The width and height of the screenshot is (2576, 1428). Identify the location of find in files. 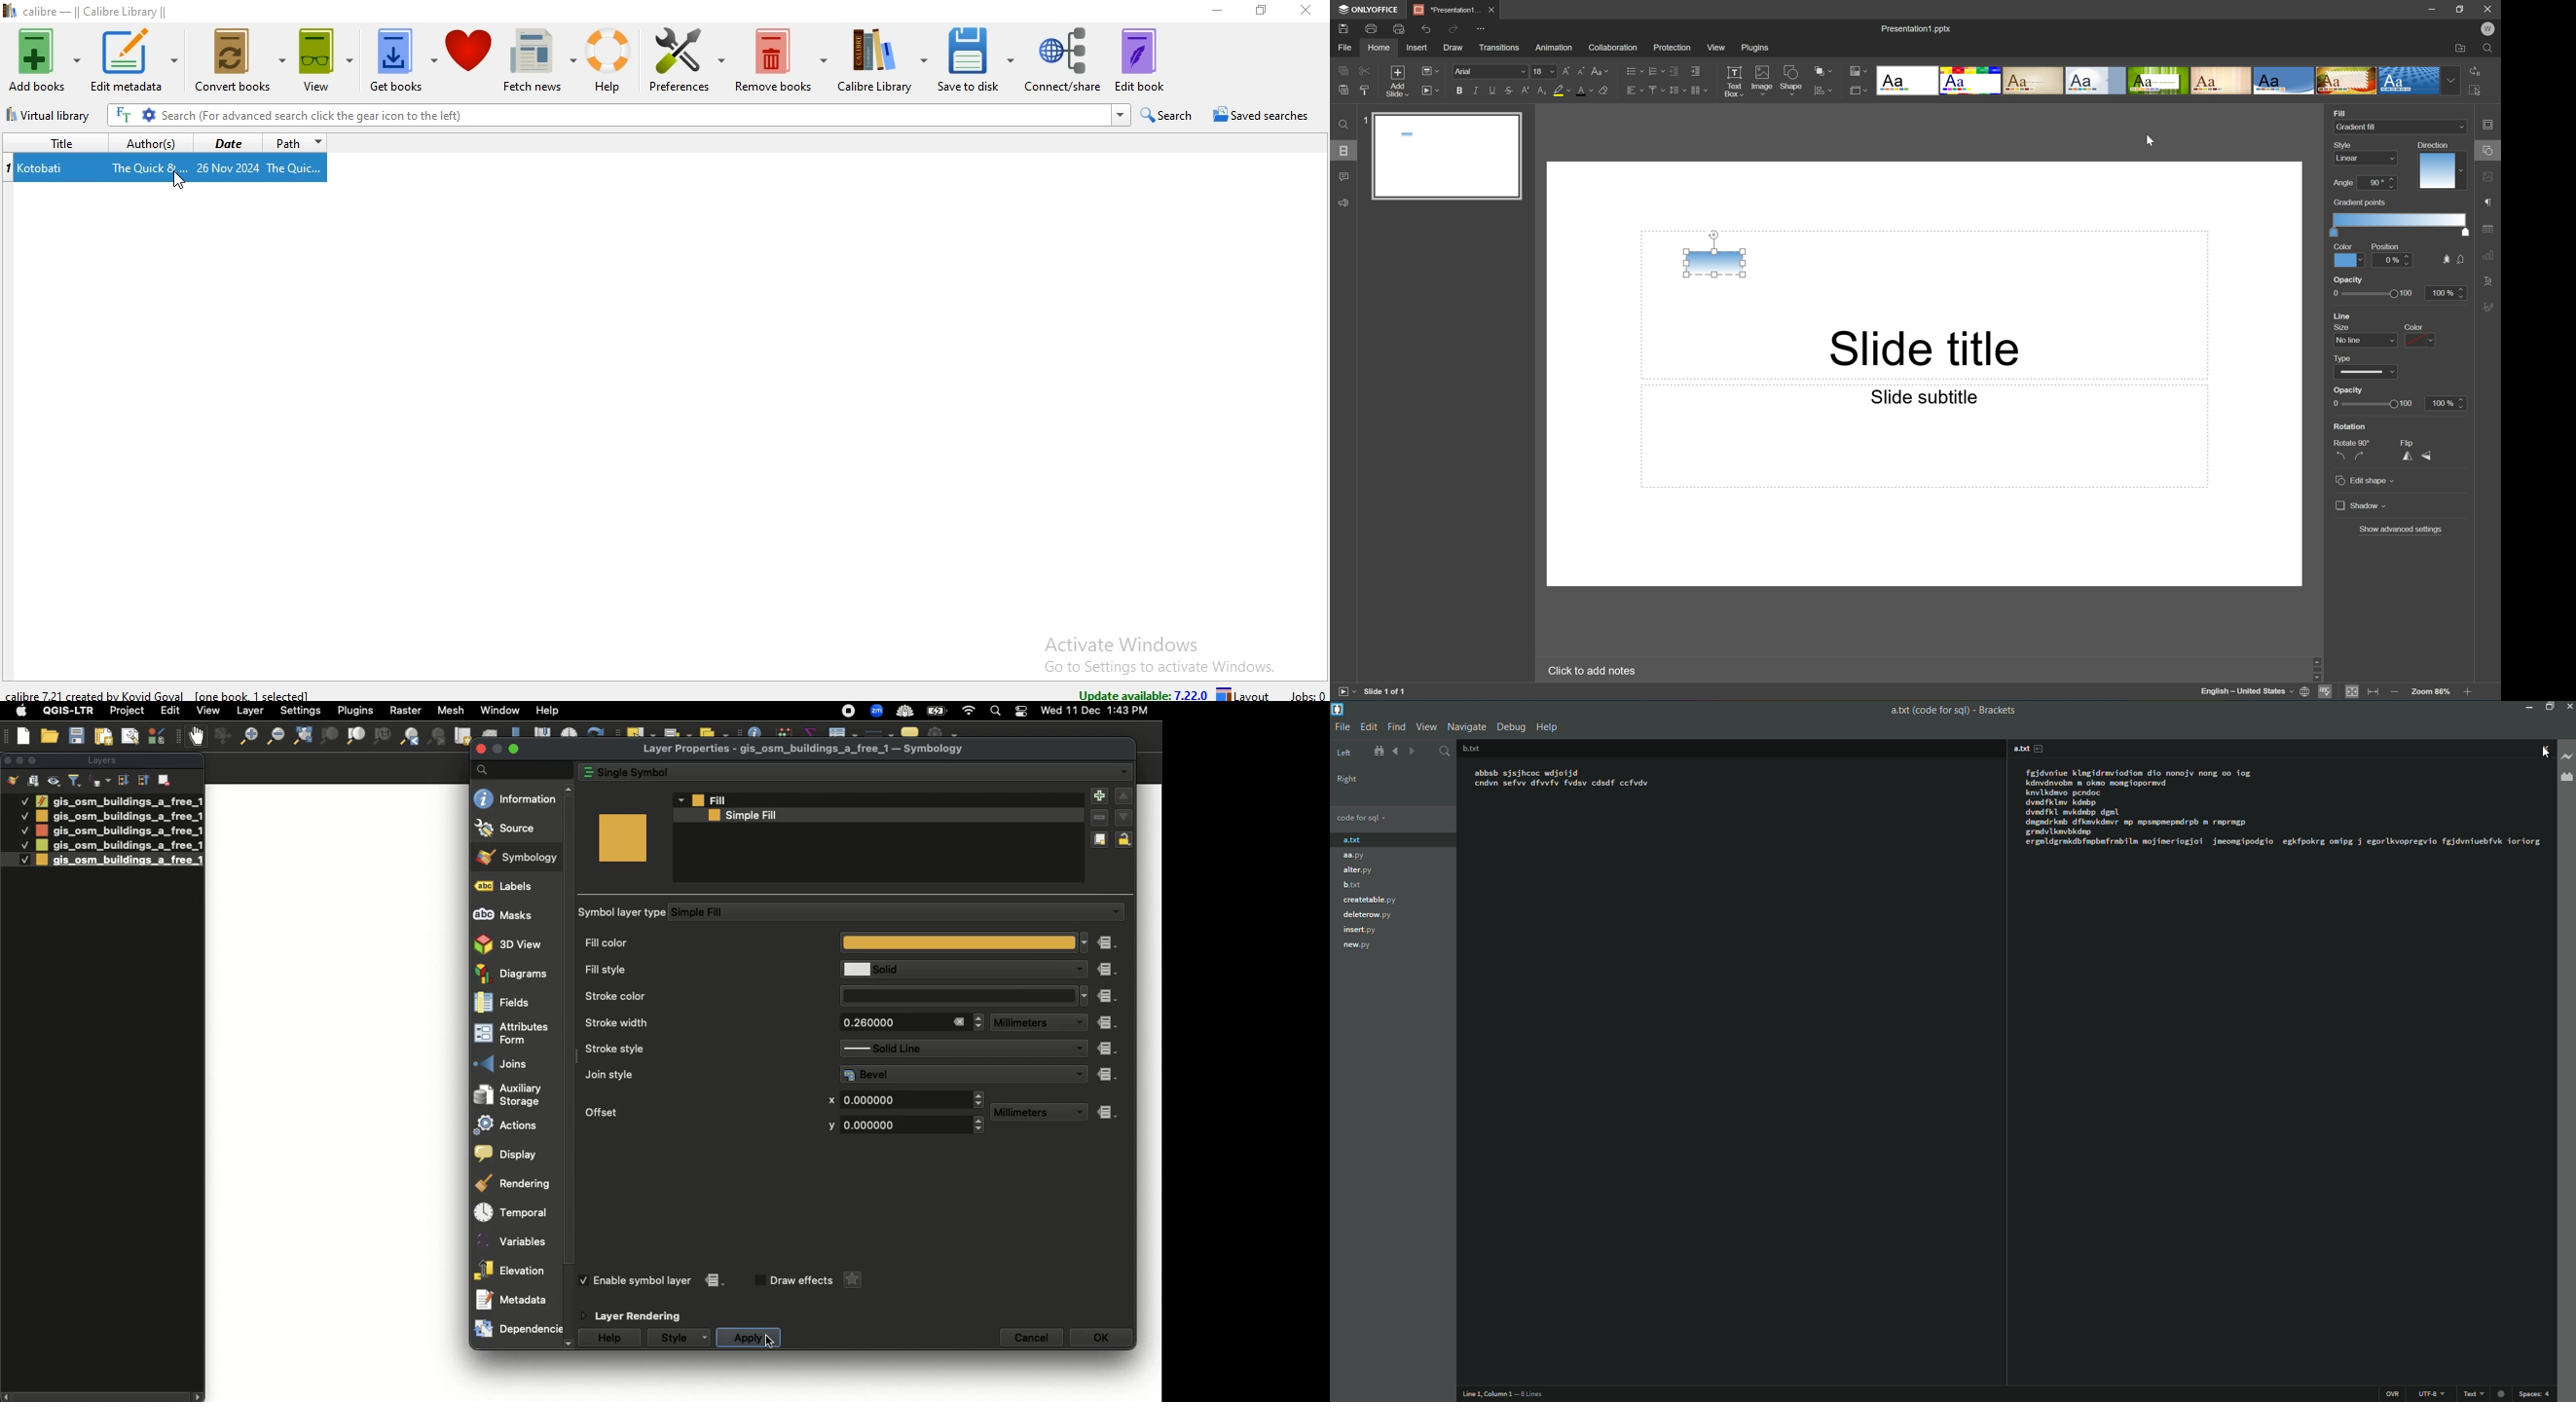
(1445, 752).